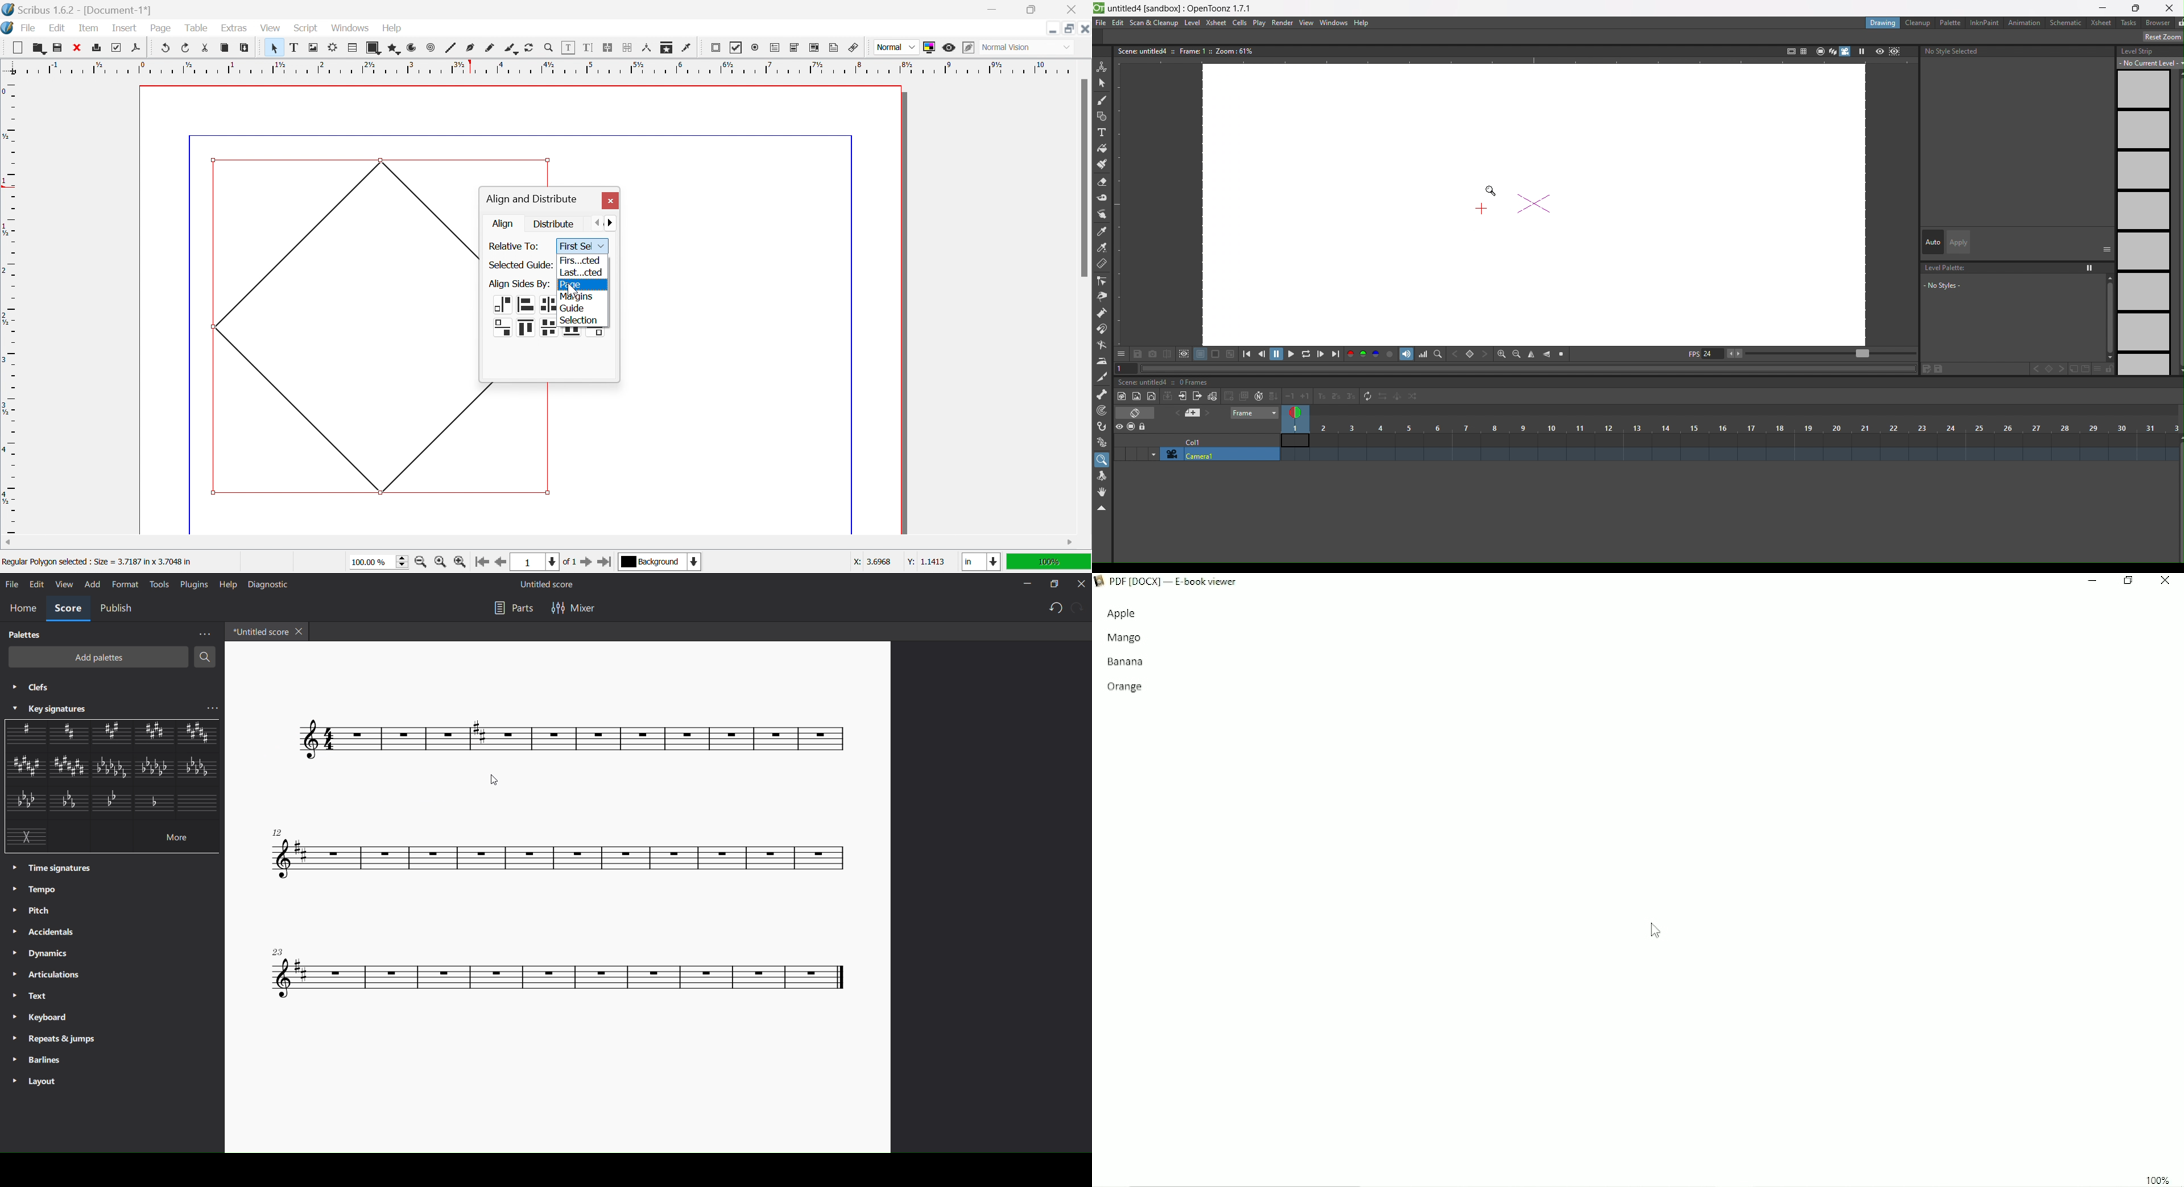 Image resolution: width=2184 pixels, height=1204 pixels. Describe the element at coordinates (76, 46) in the screenshot. I see `Close` at that location.